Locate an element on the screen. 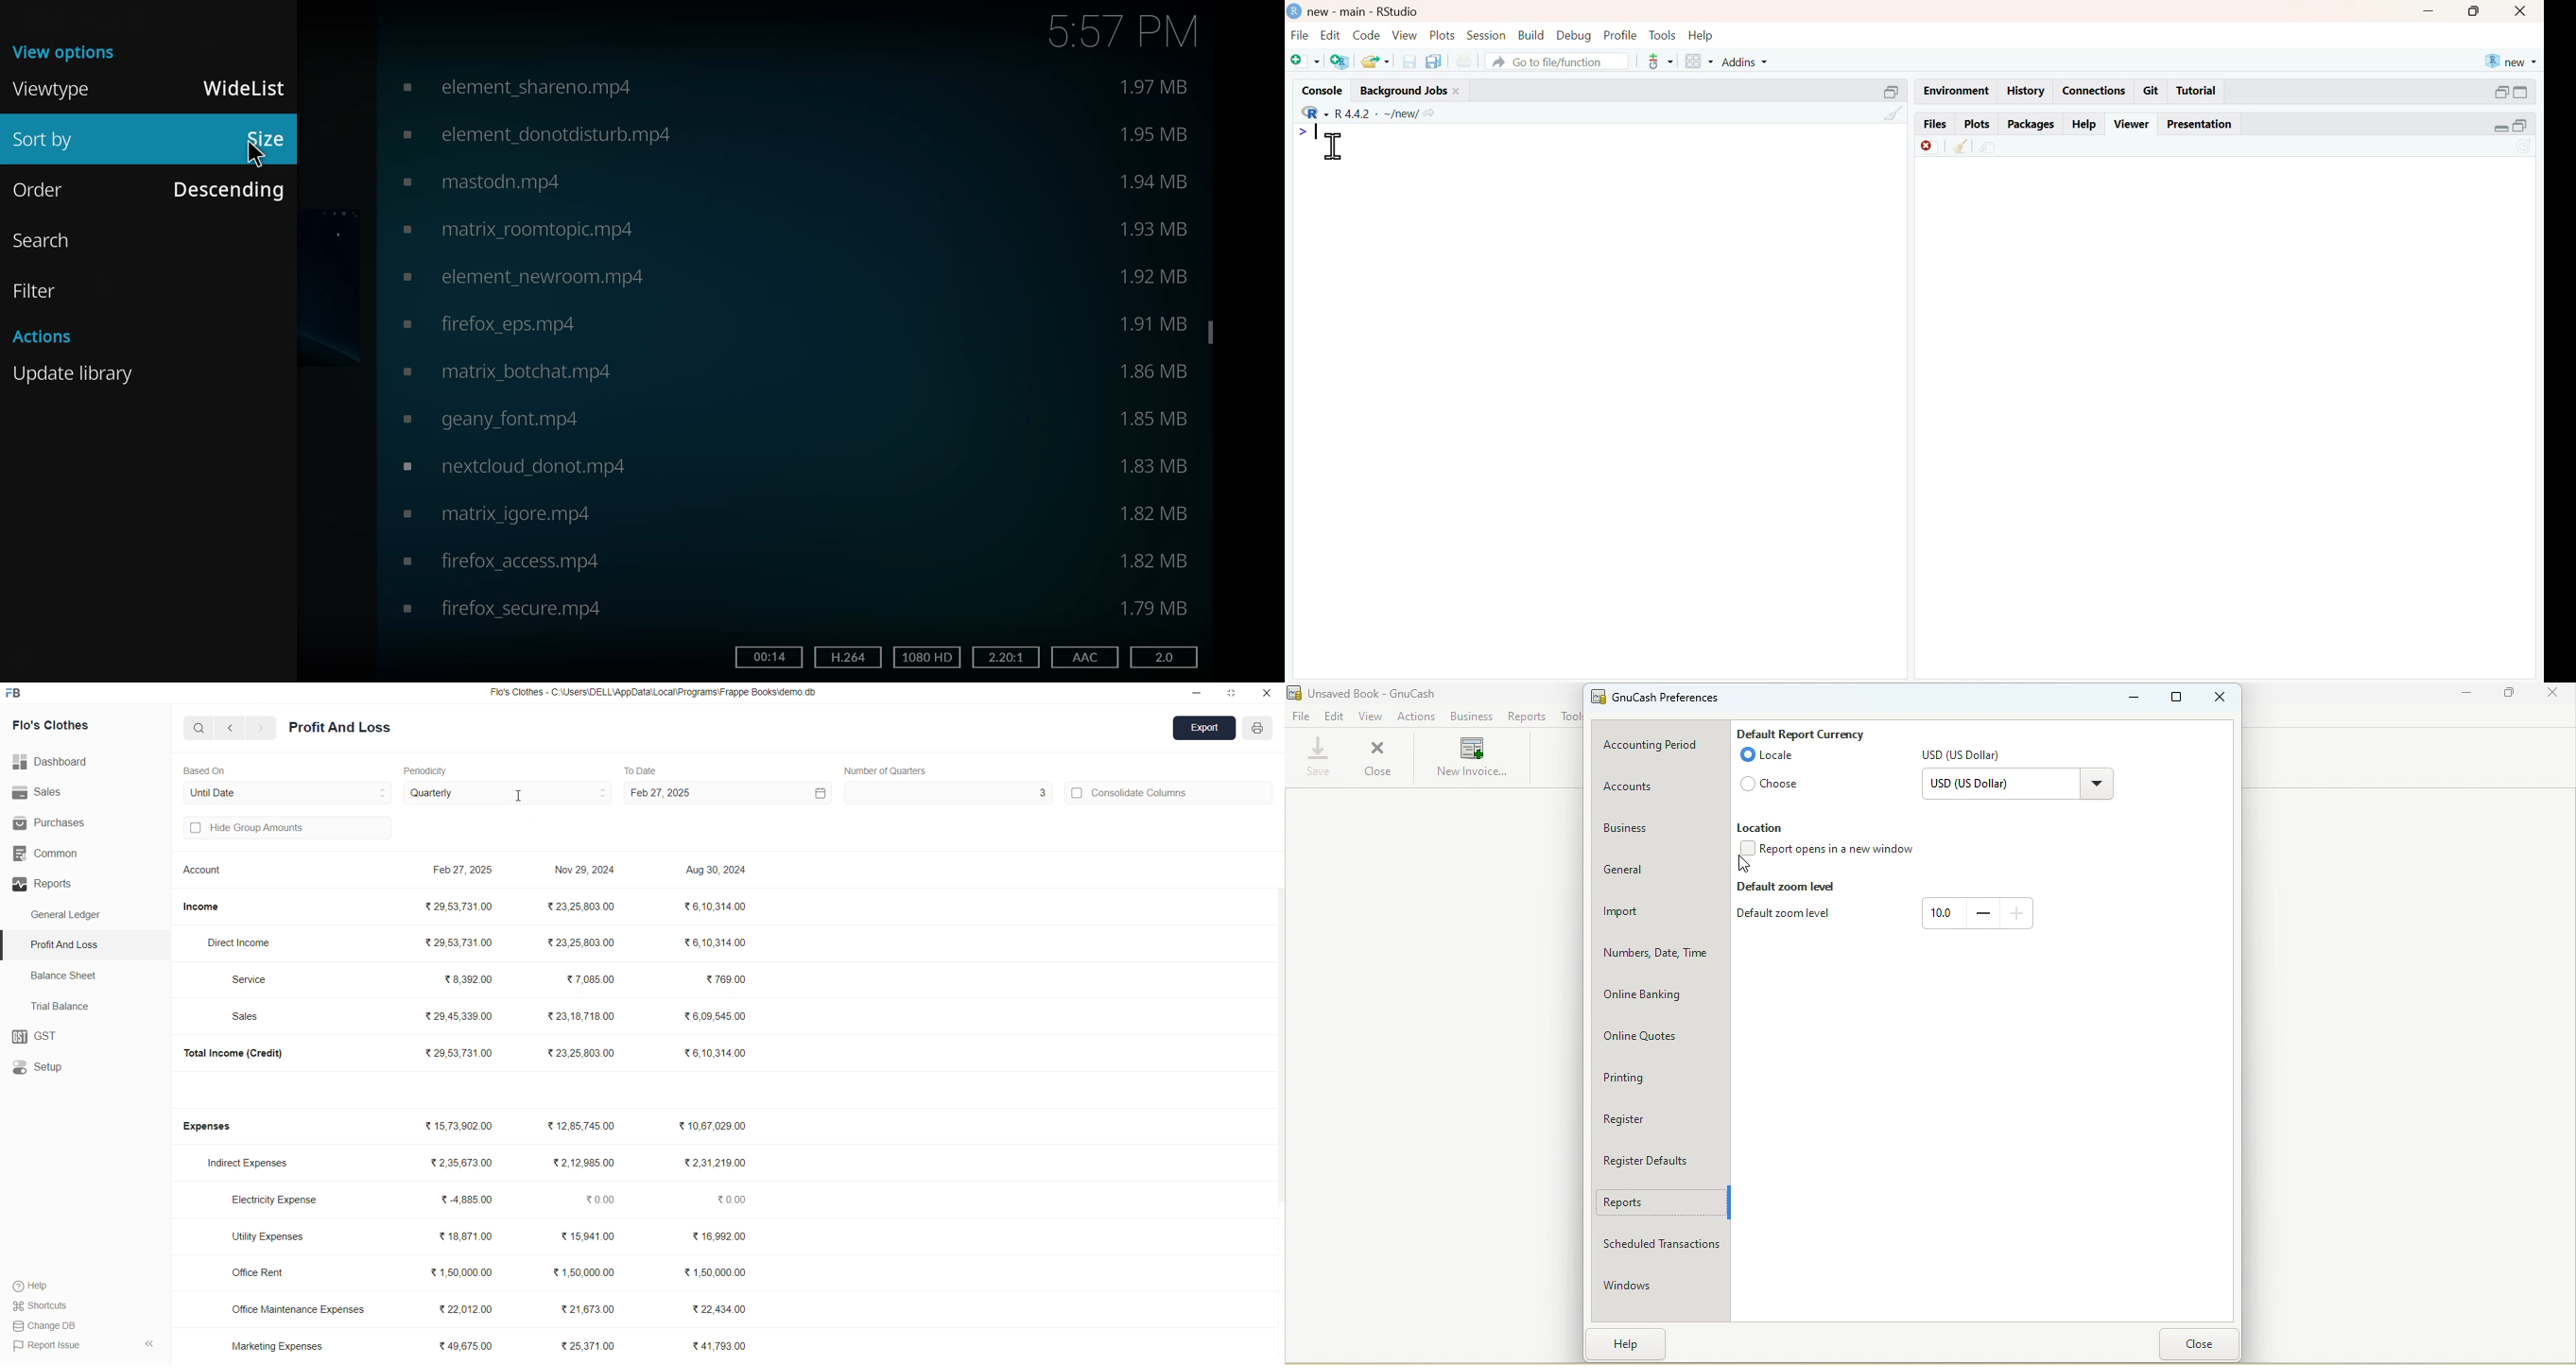 This screenshot has height=1372, width=2576. video is located at coordinates (501, 561).